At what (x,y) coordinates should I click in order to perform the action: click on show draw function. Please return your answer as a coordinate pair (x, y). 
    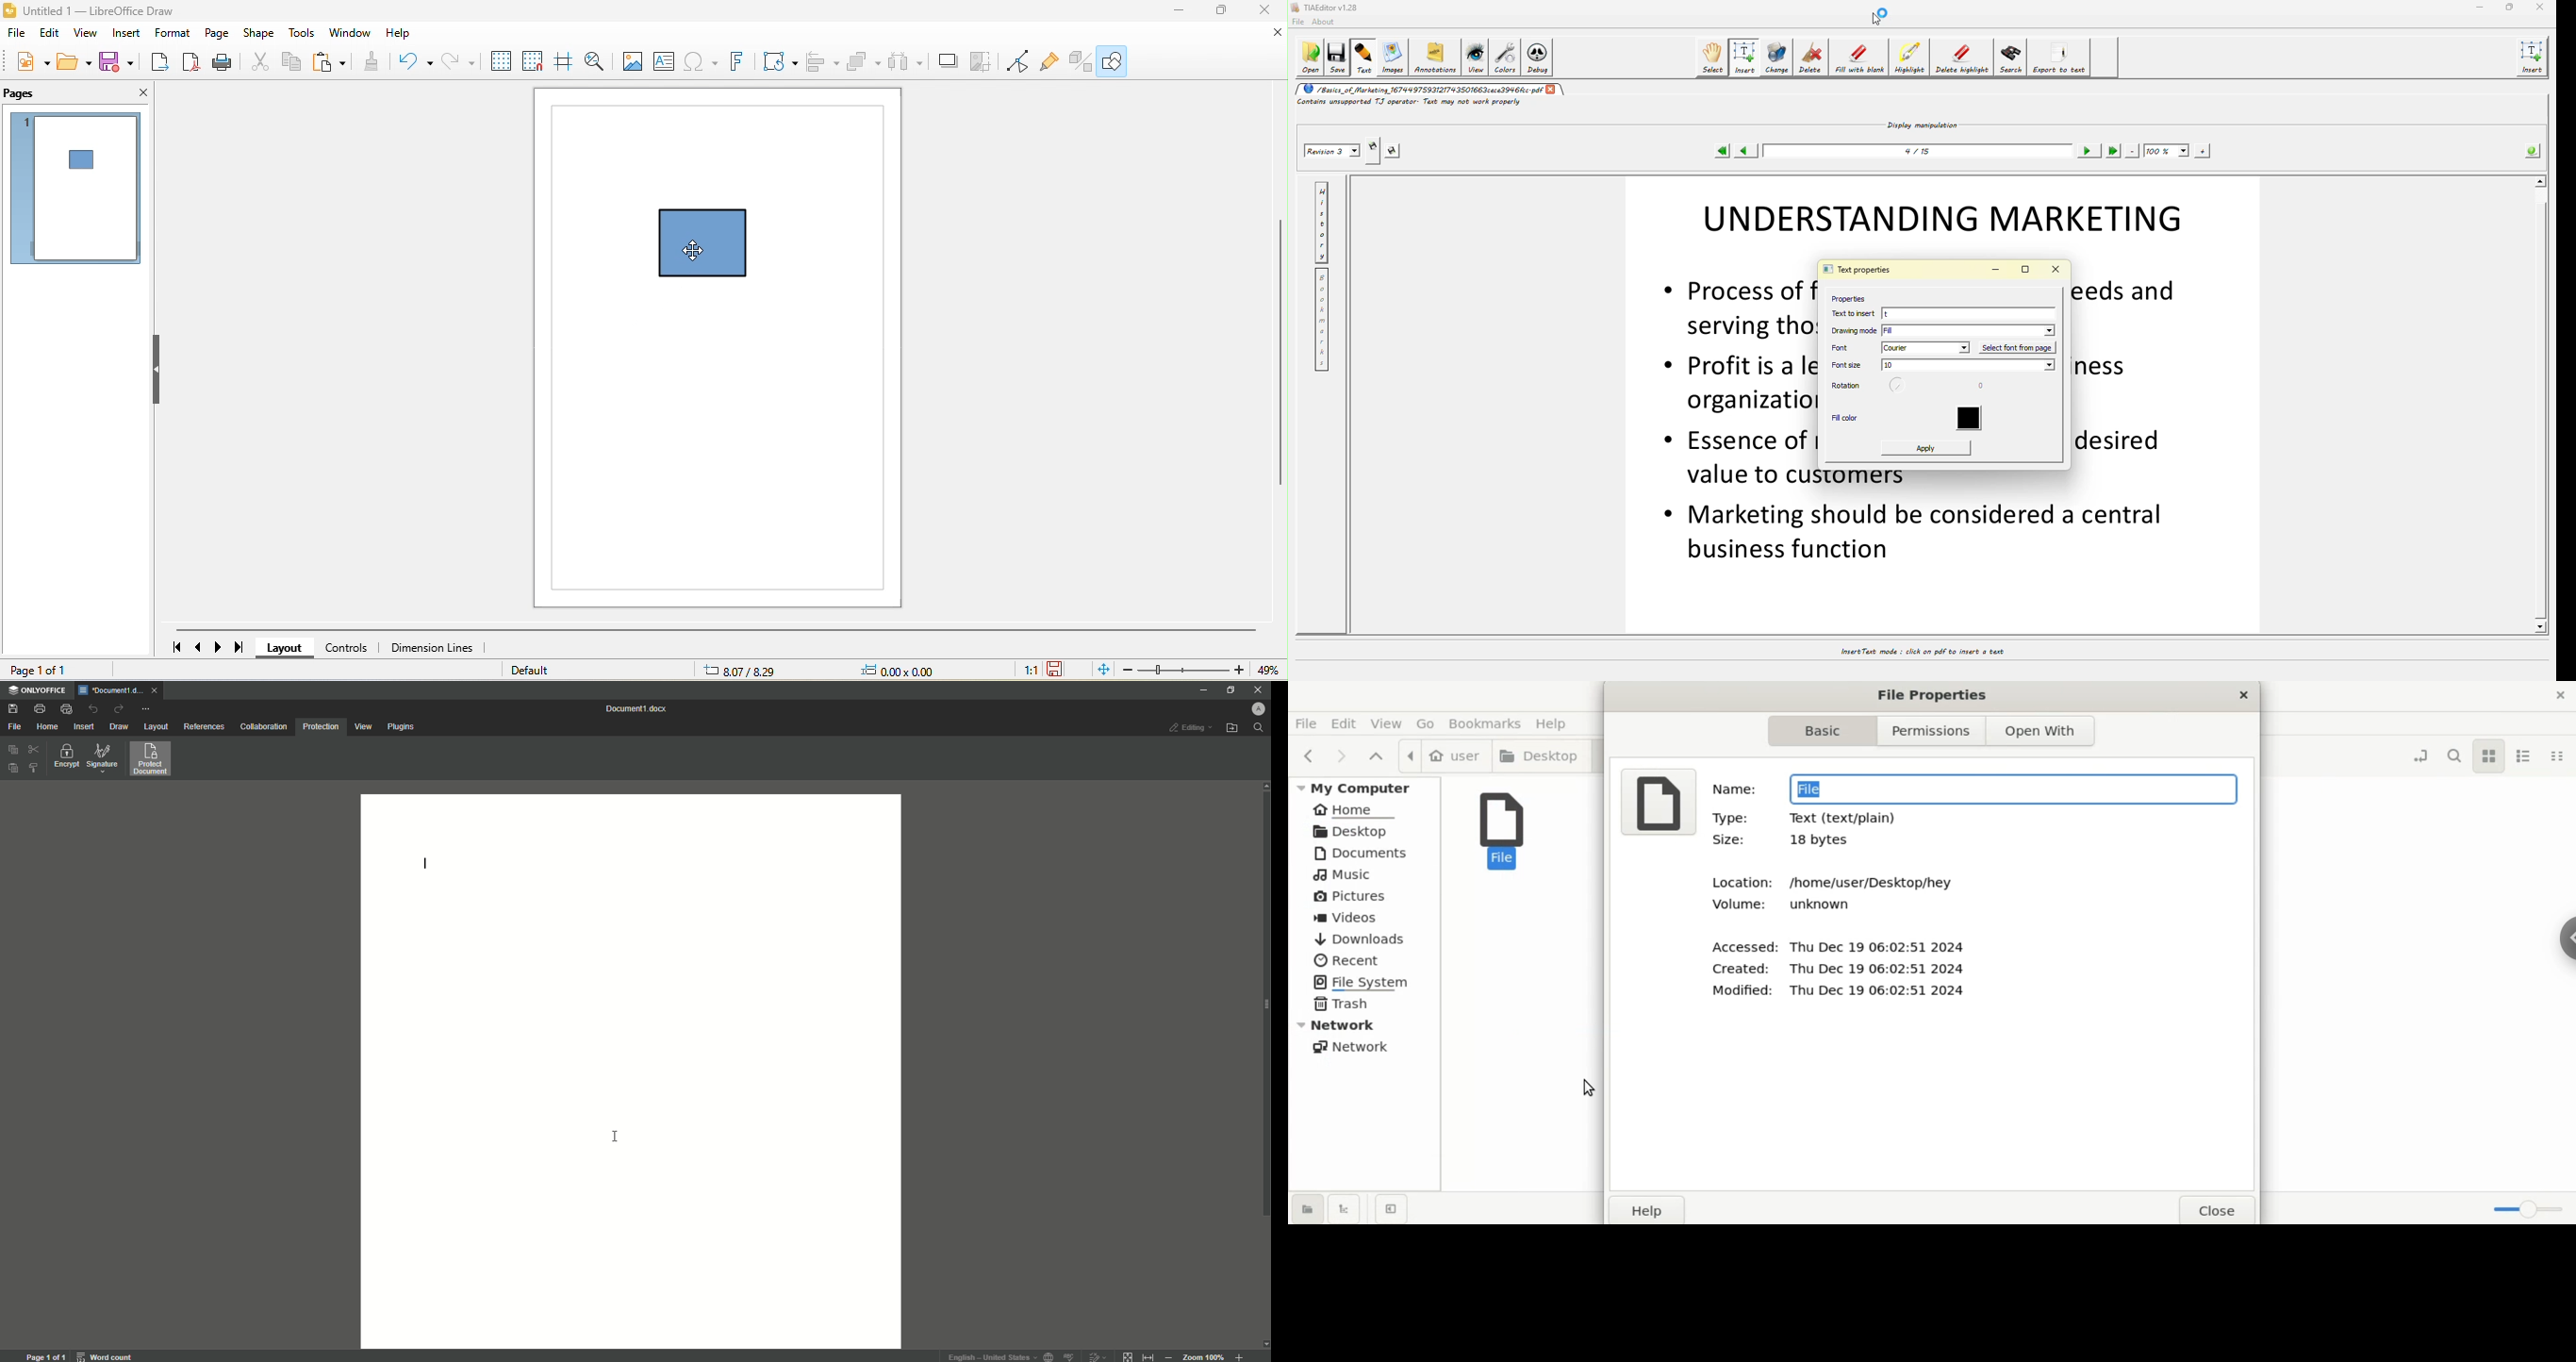
    Looking at the image, I should click on (1115, 59).